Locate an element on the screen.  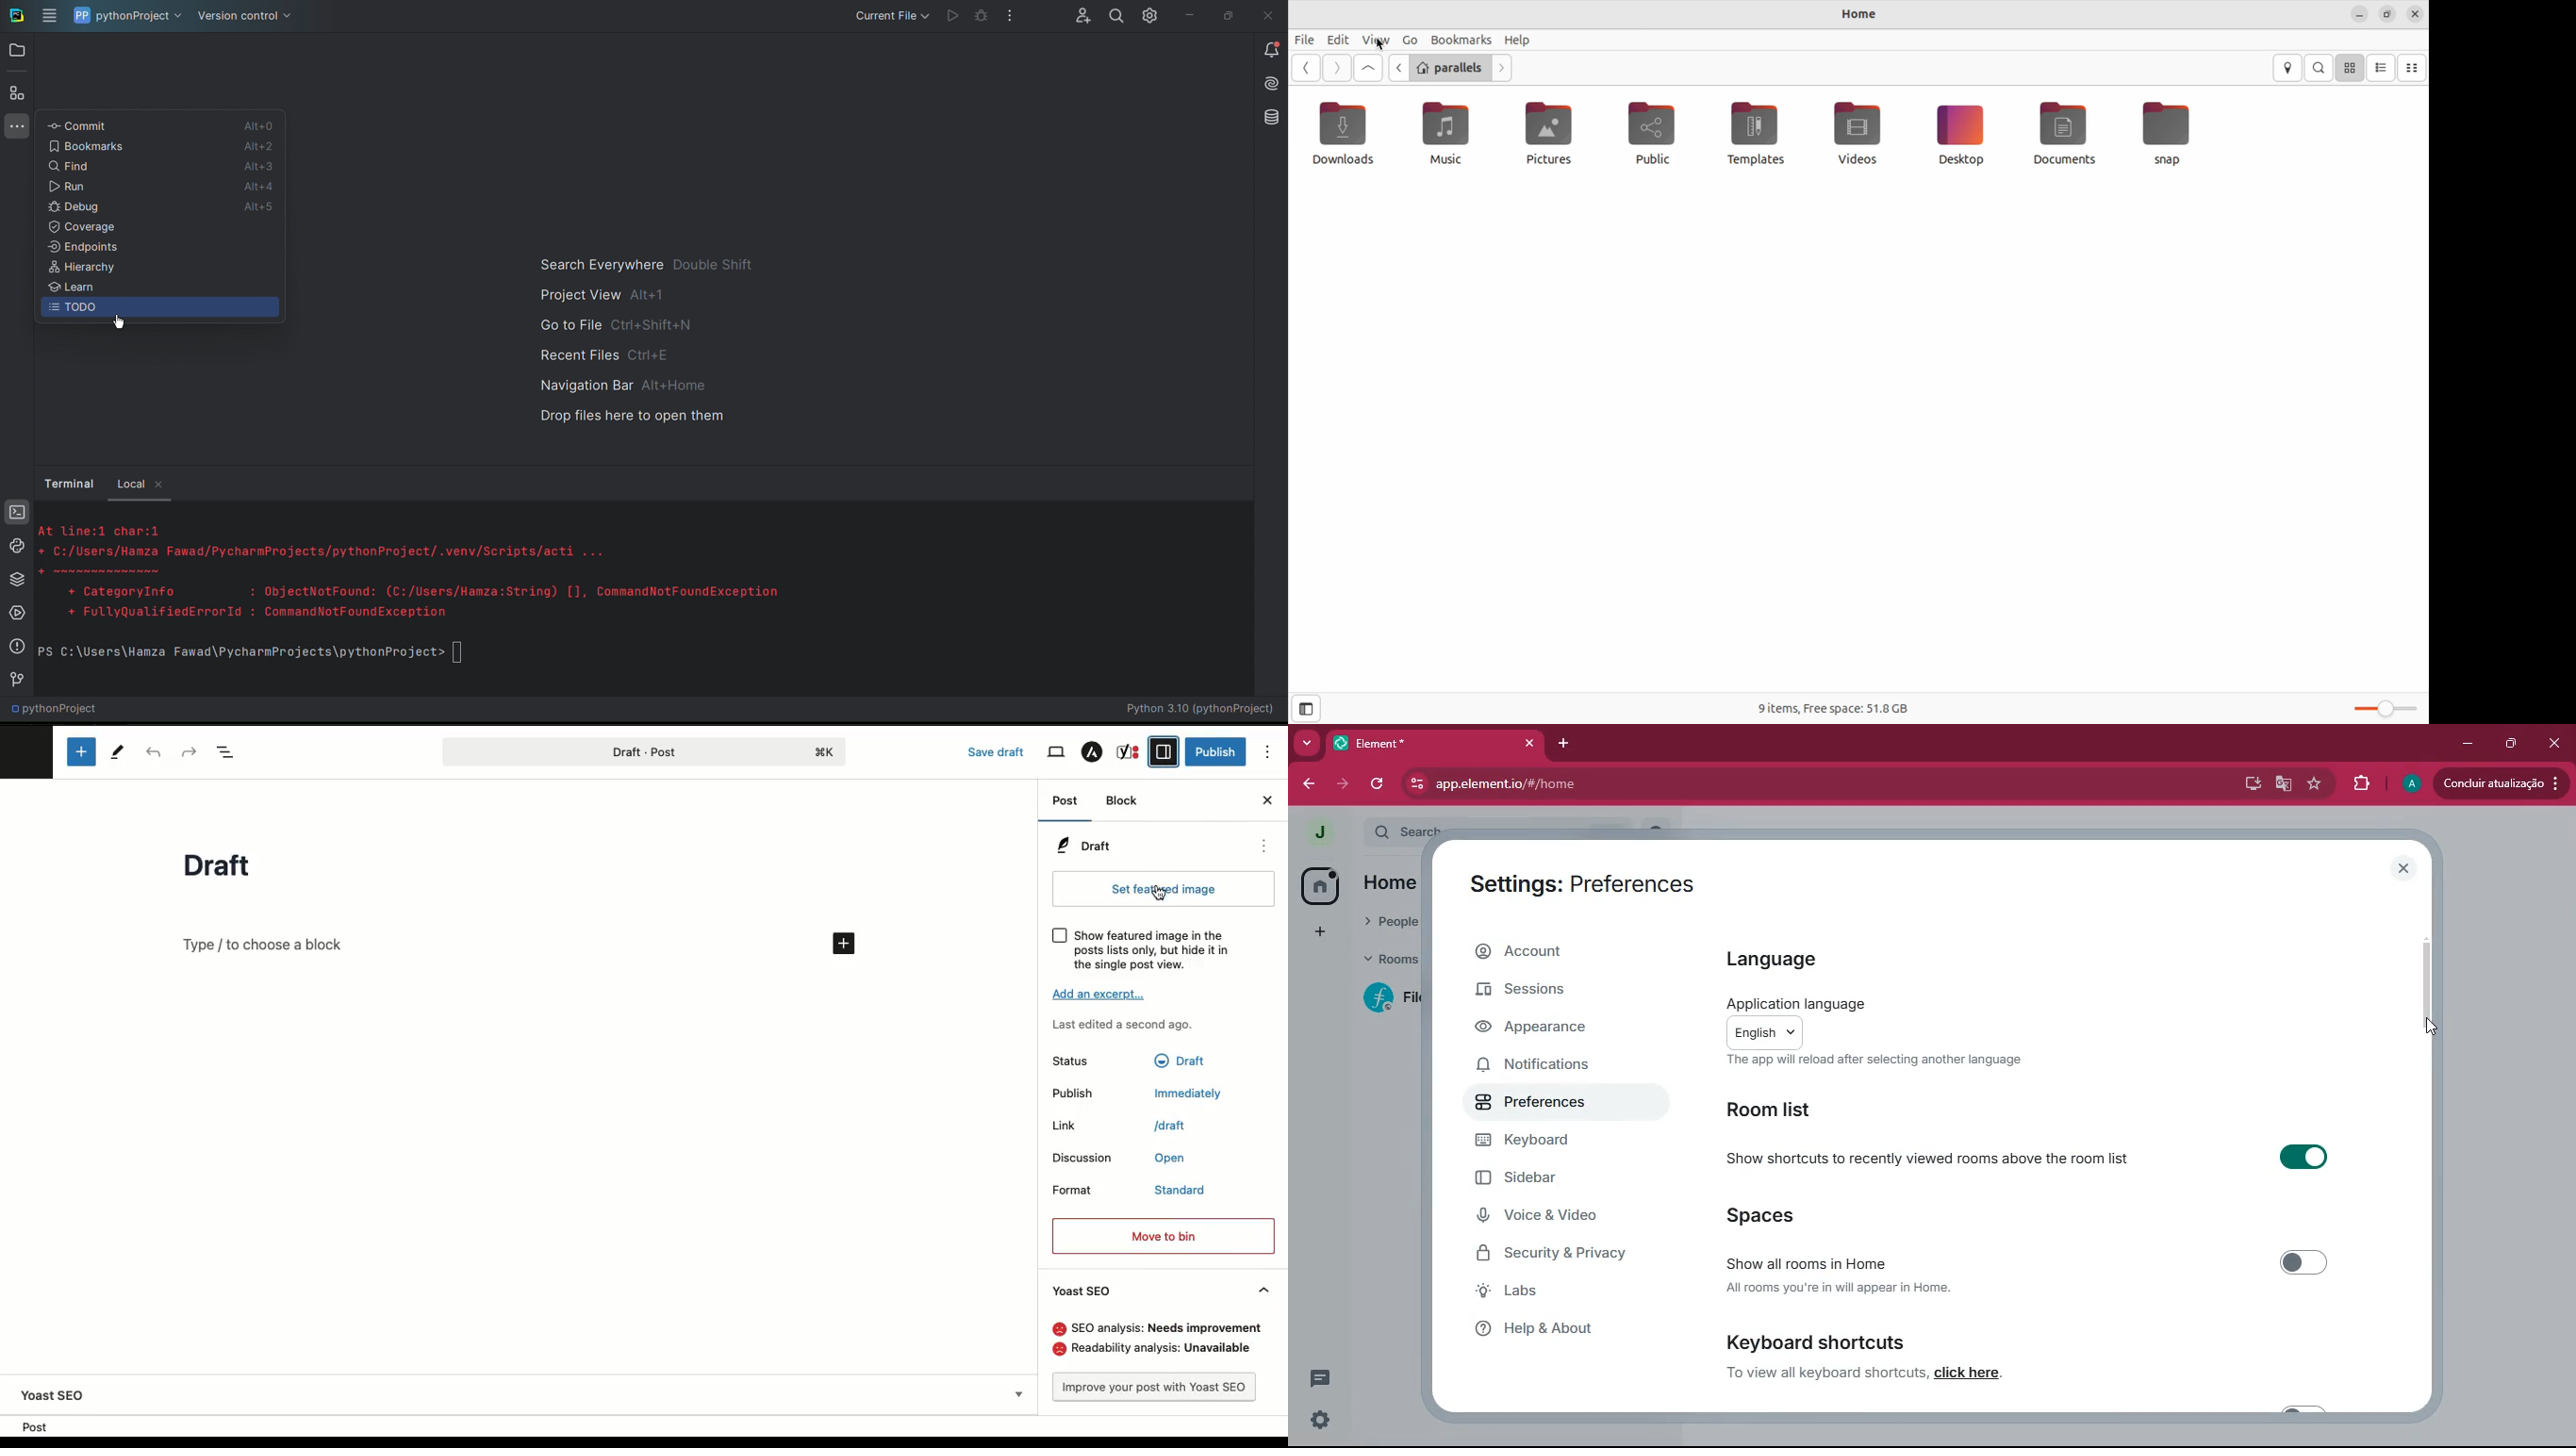
Featured image is located at coordinates (1163, 890).